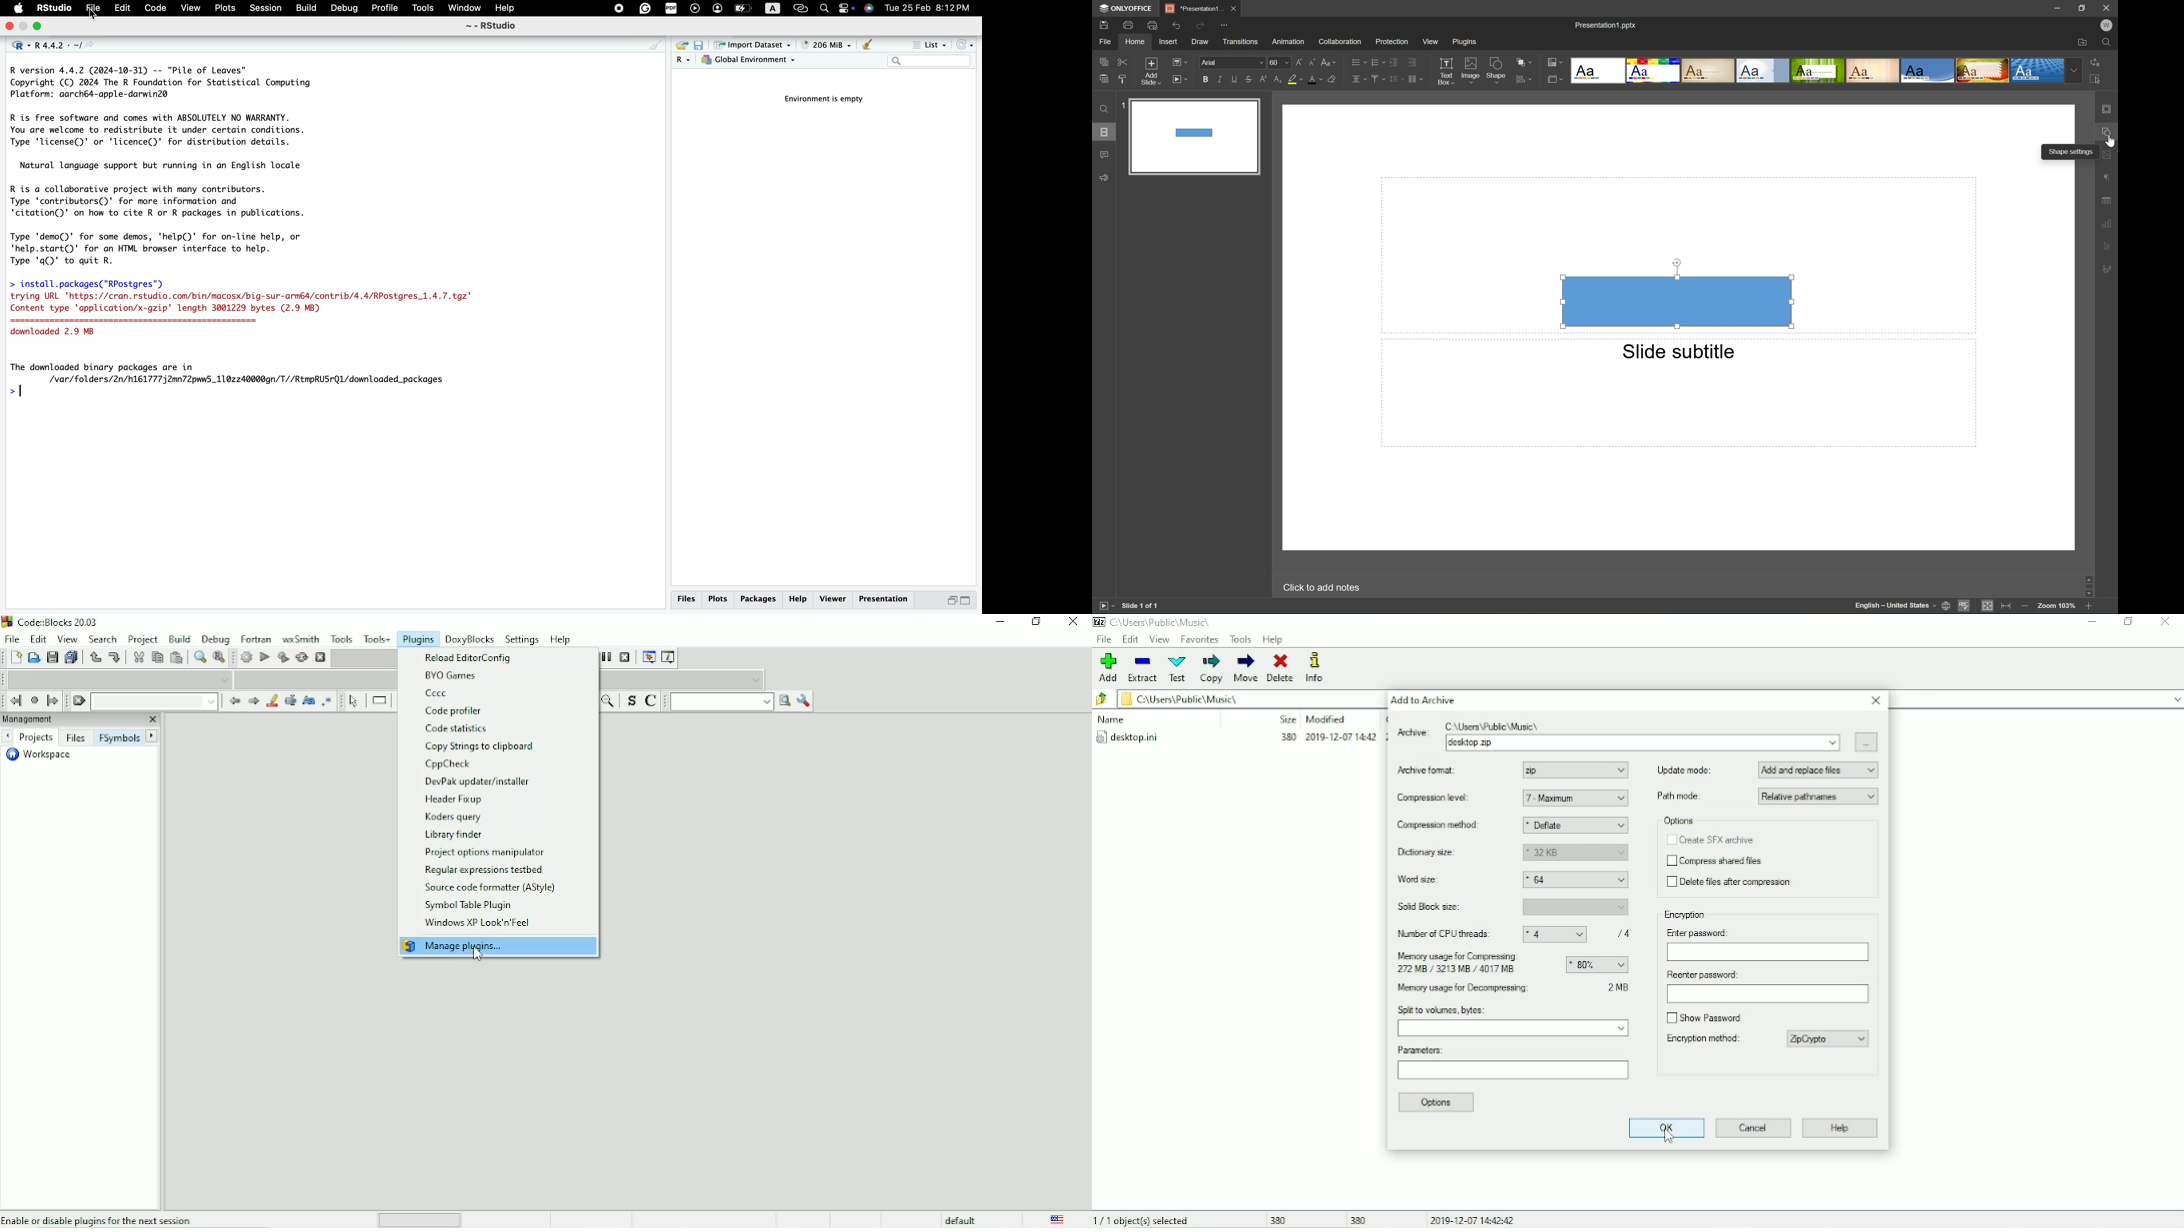 This screenshot has width=2184, height=1232. Describe the element at coordinates (1239, 739) in the screenshot. I see `desktop.ini` at that location.